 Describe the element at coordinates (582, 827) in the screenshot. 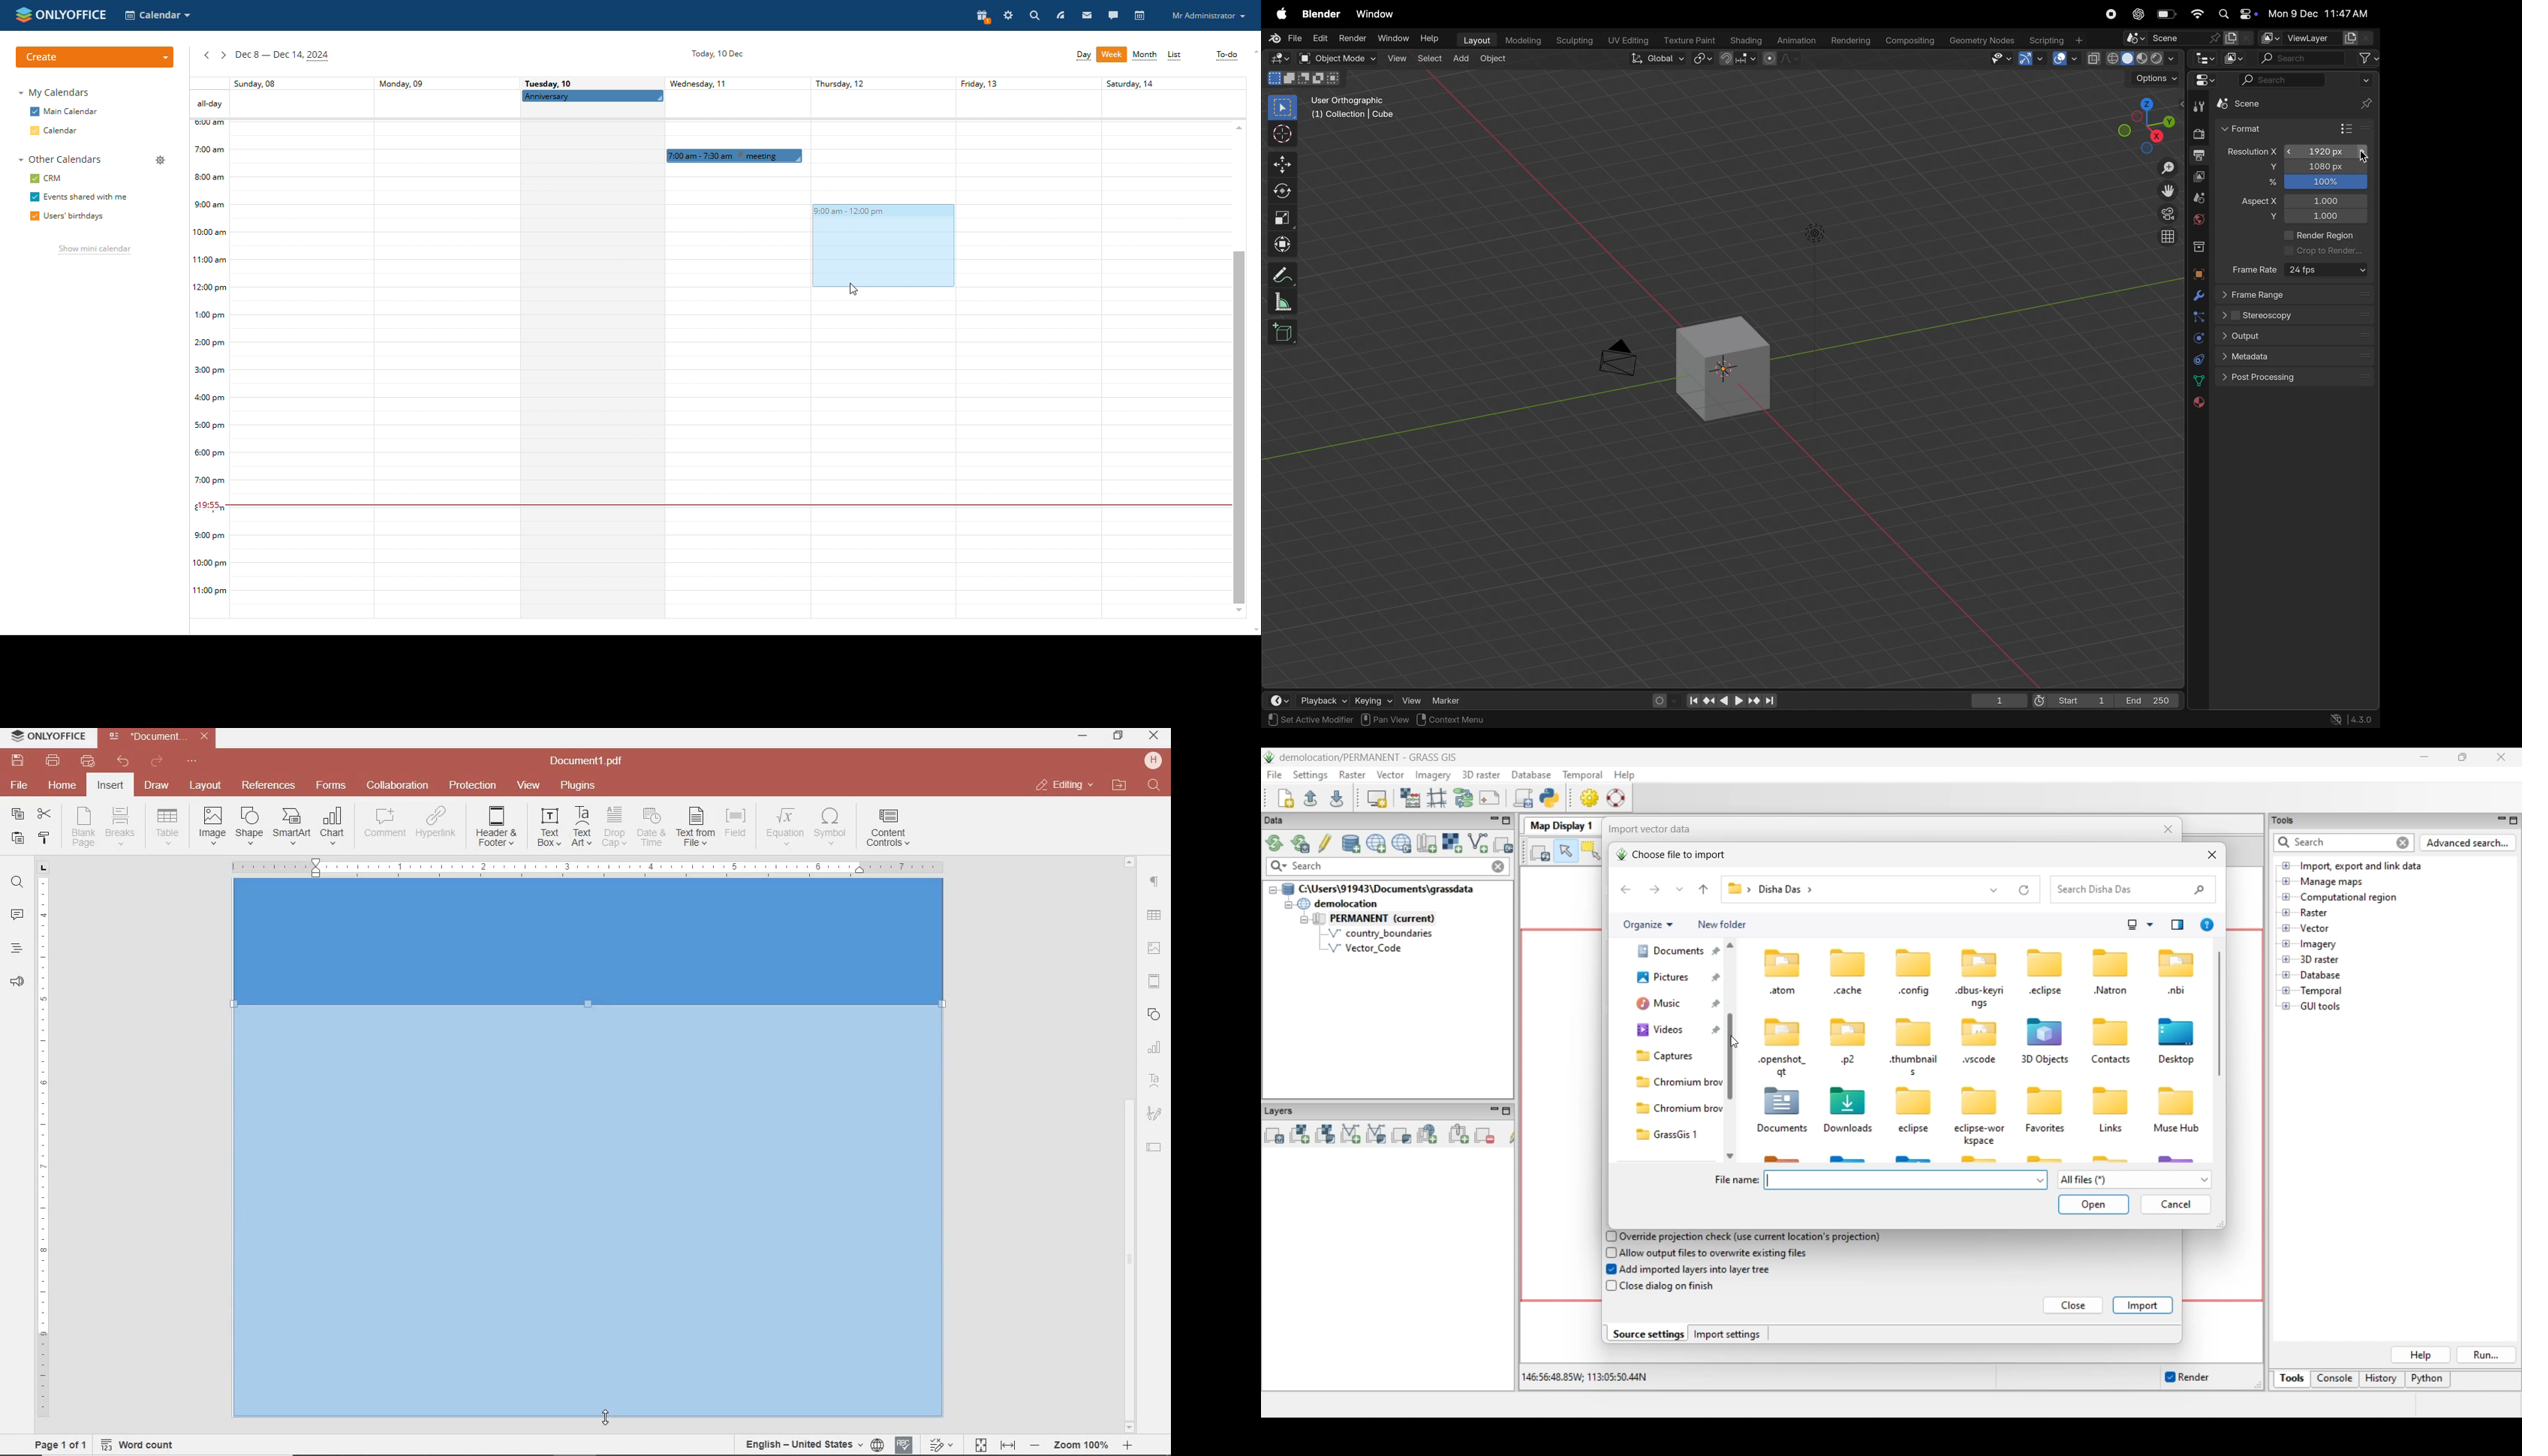

I see `INSERT TEXT ART` at that location.